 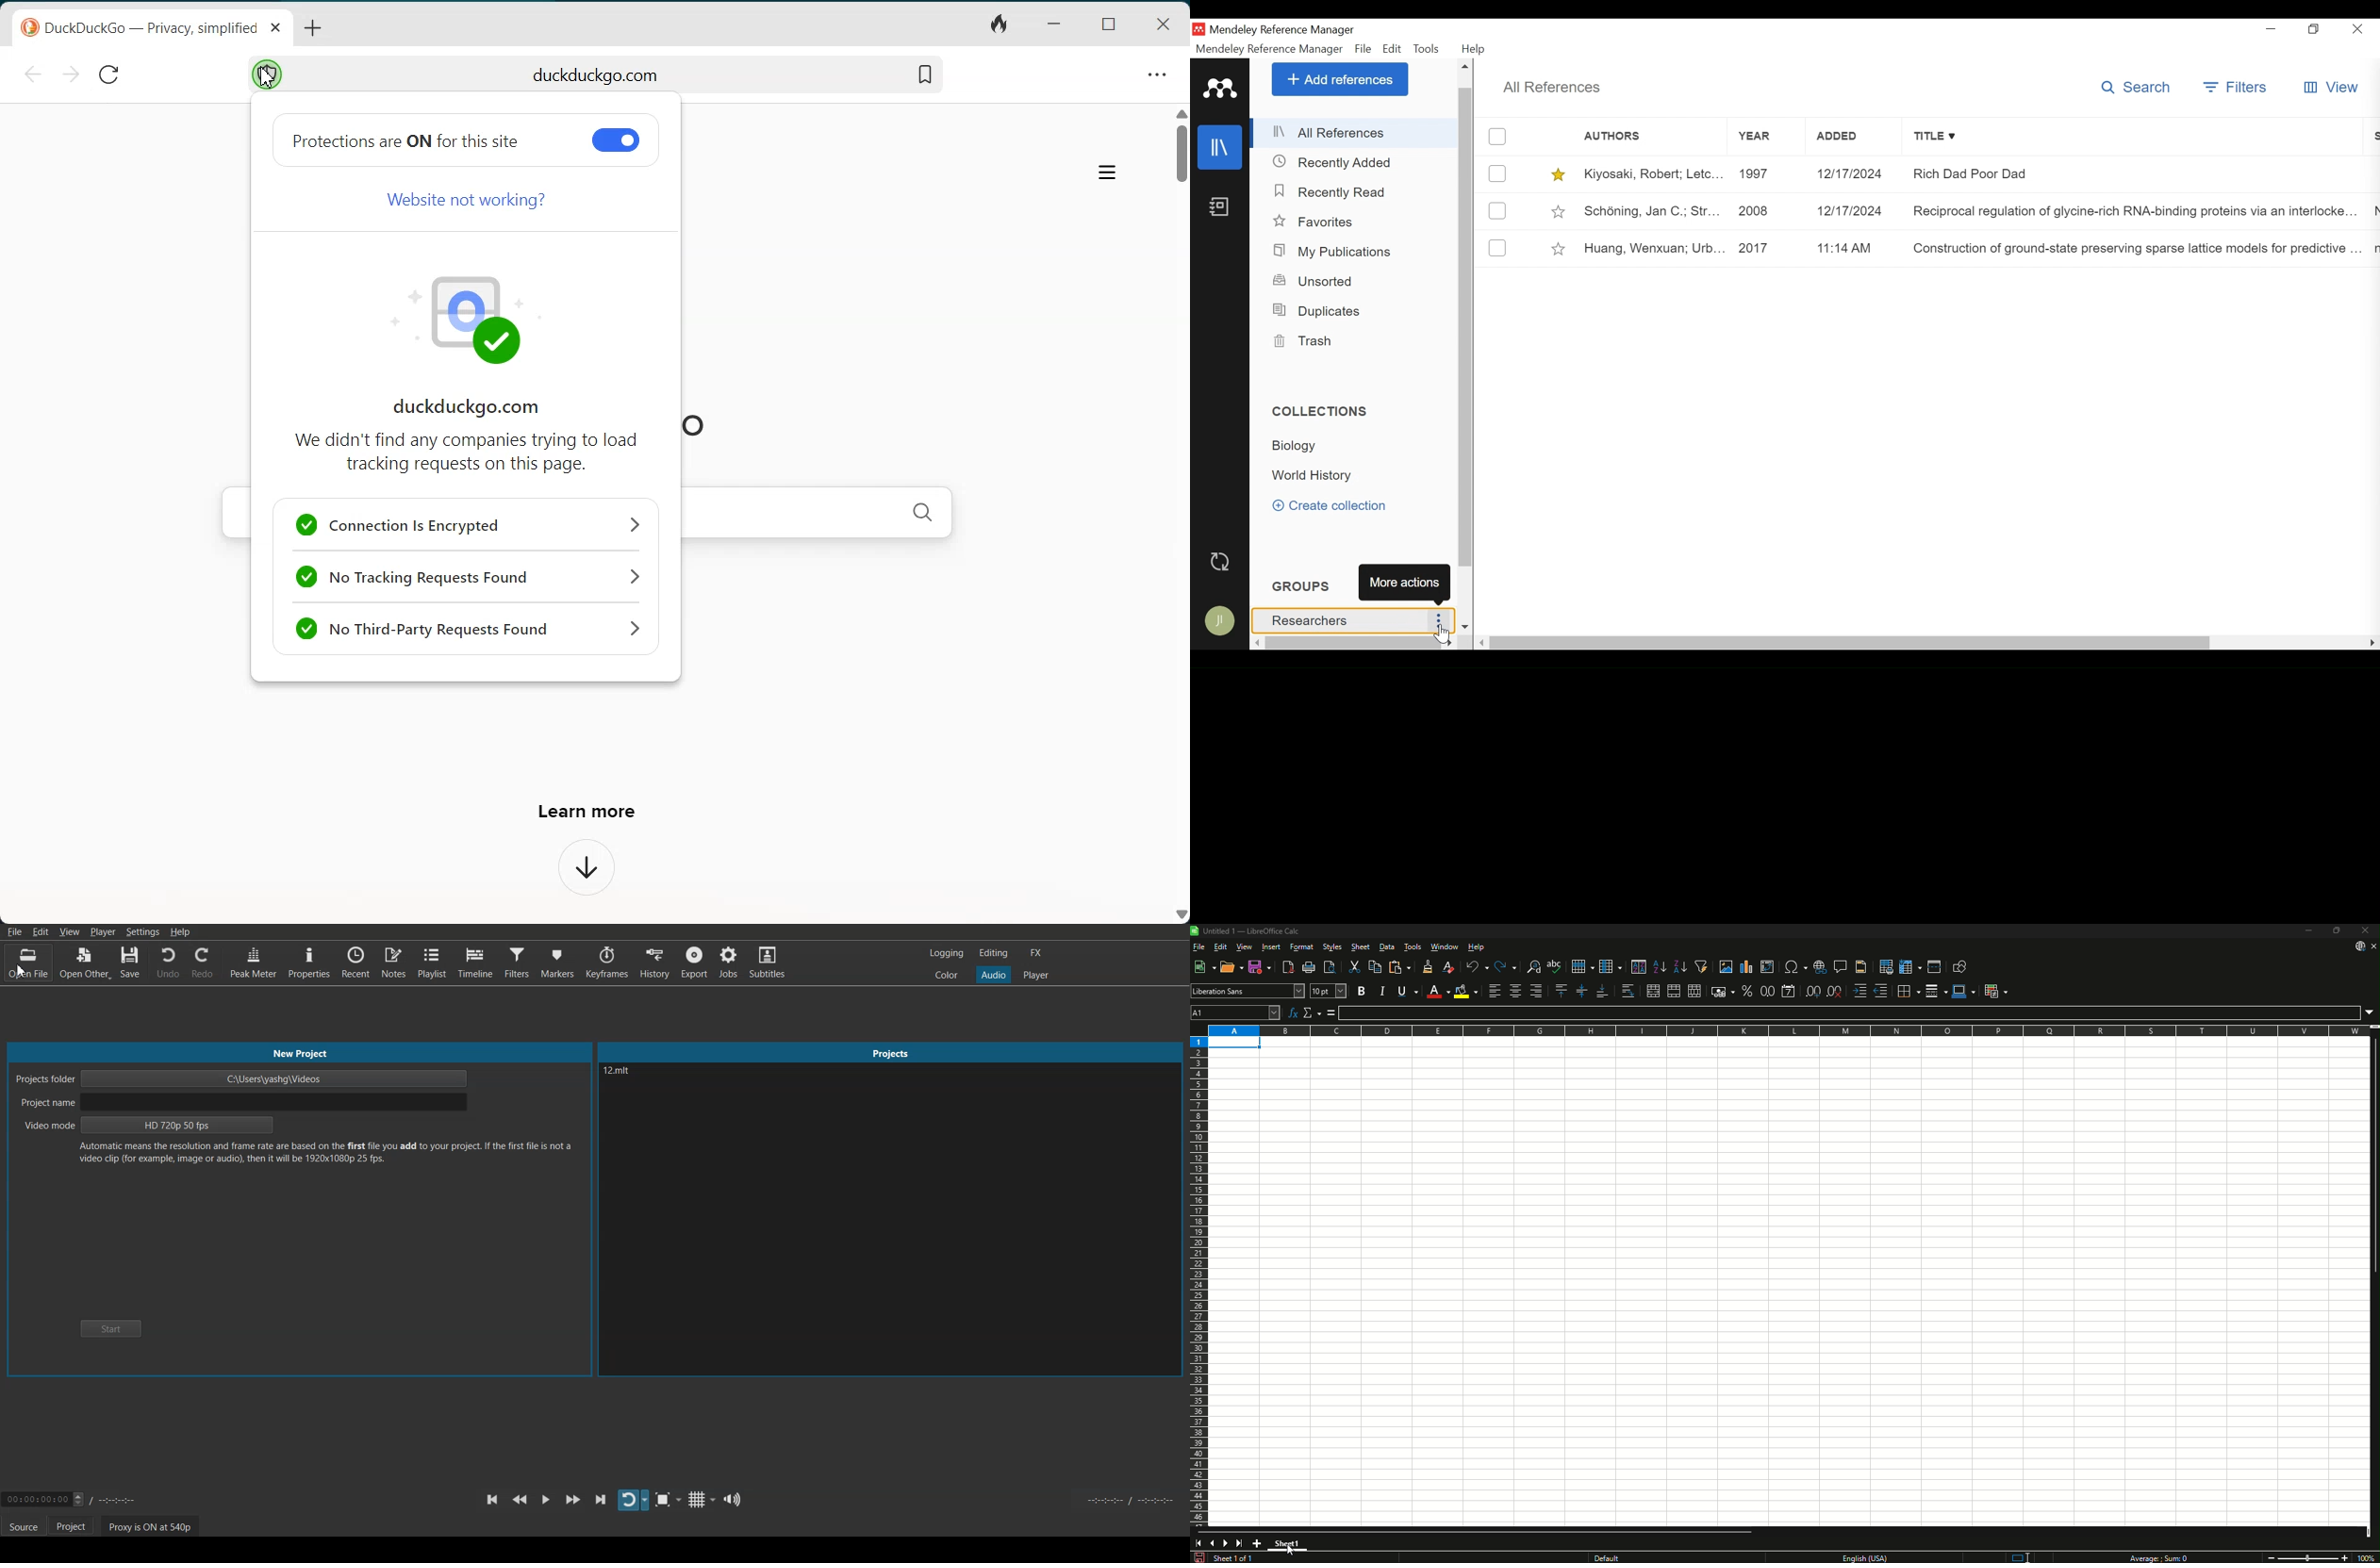 What do you see at coordinates (356, 962) in the screenshot?
I see `Recent` at bounding box center [356, 962].